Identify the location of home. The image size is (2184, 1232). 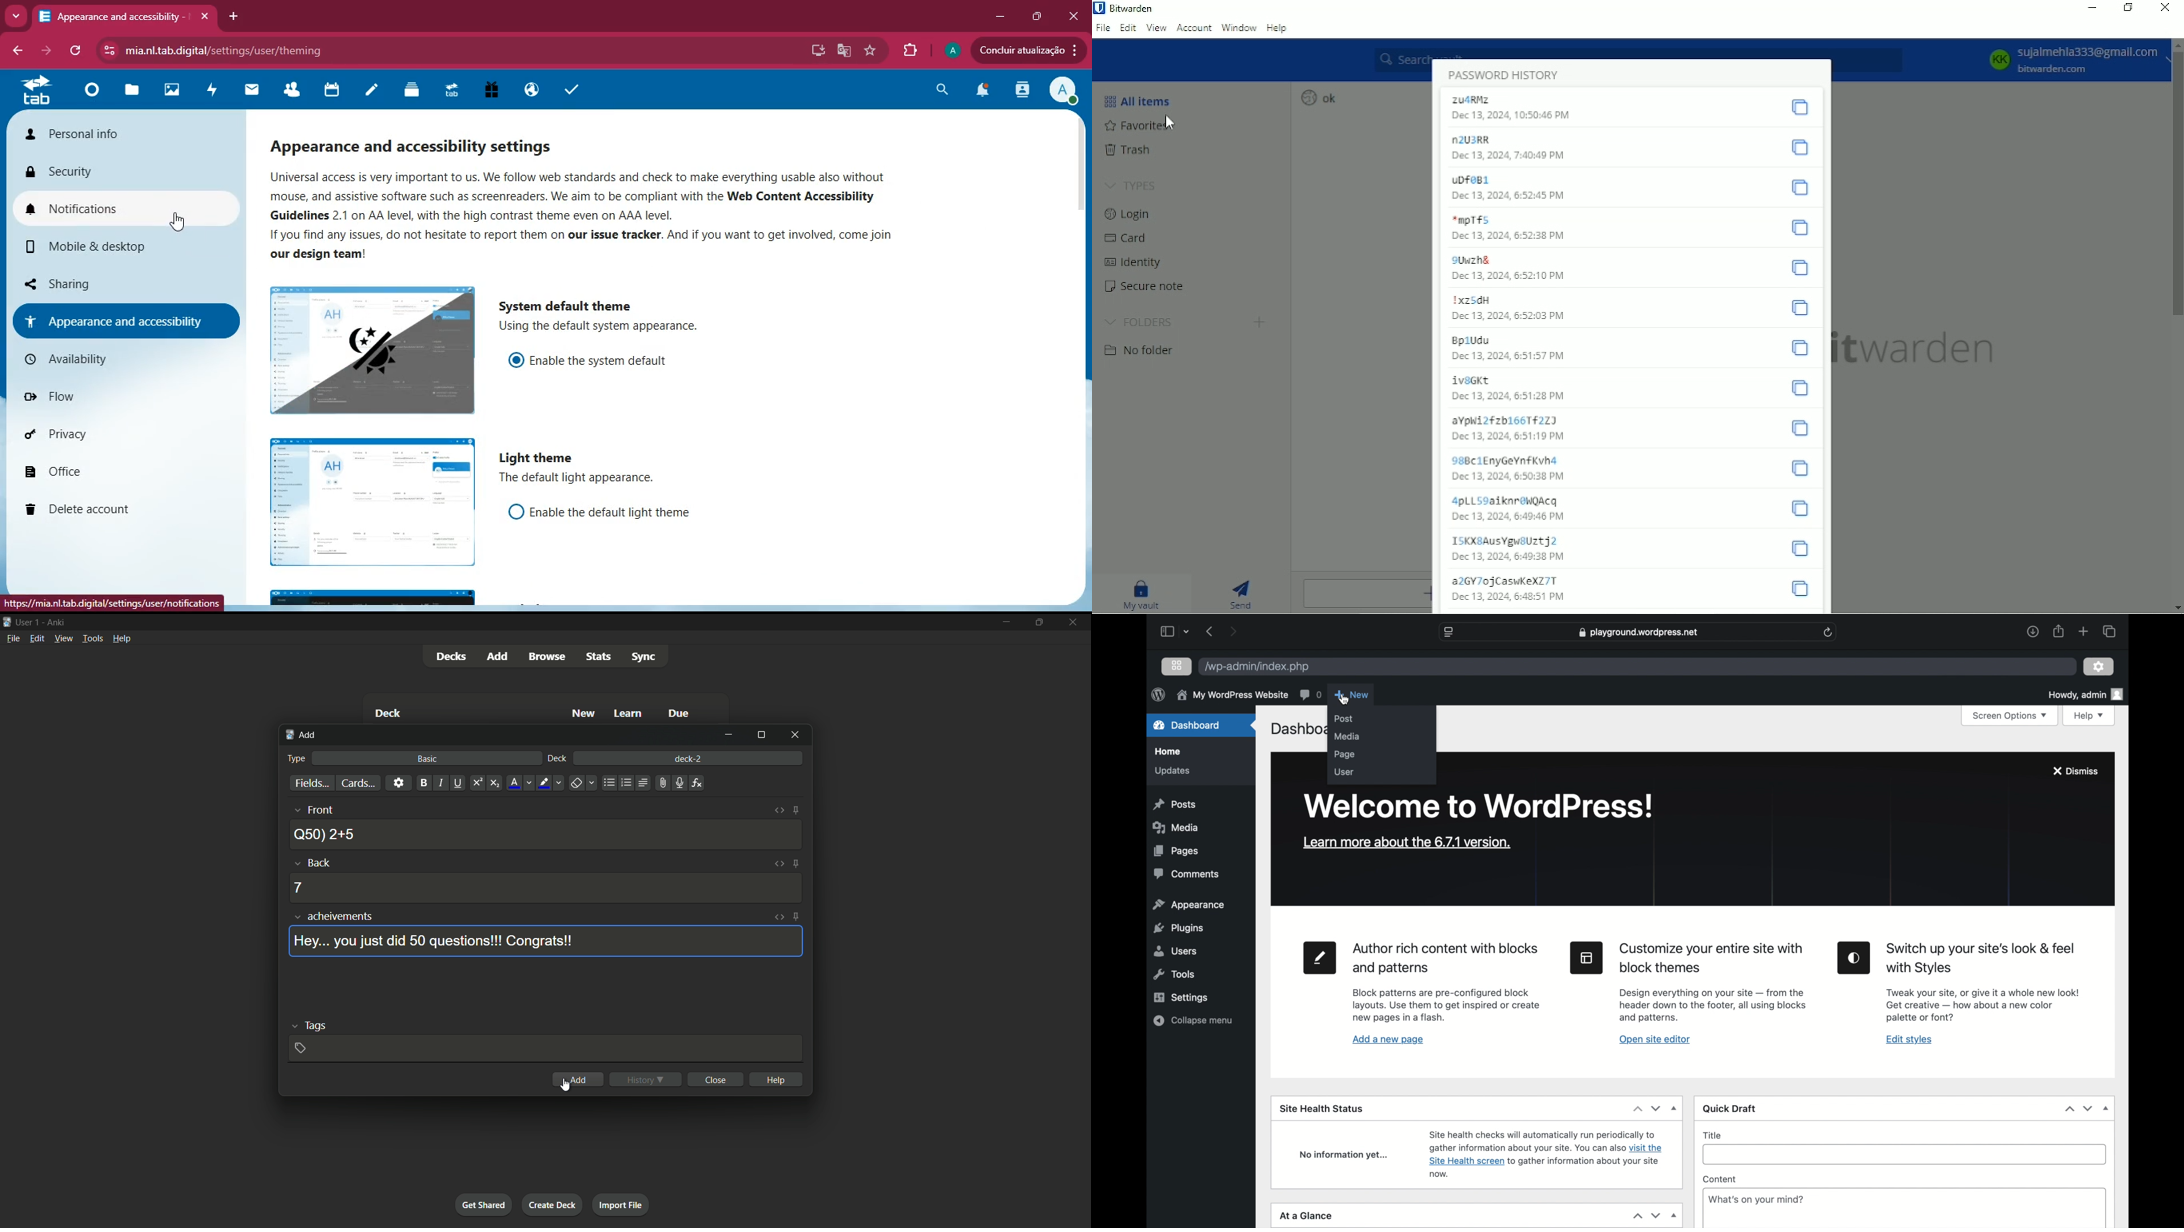
(1169, 752).